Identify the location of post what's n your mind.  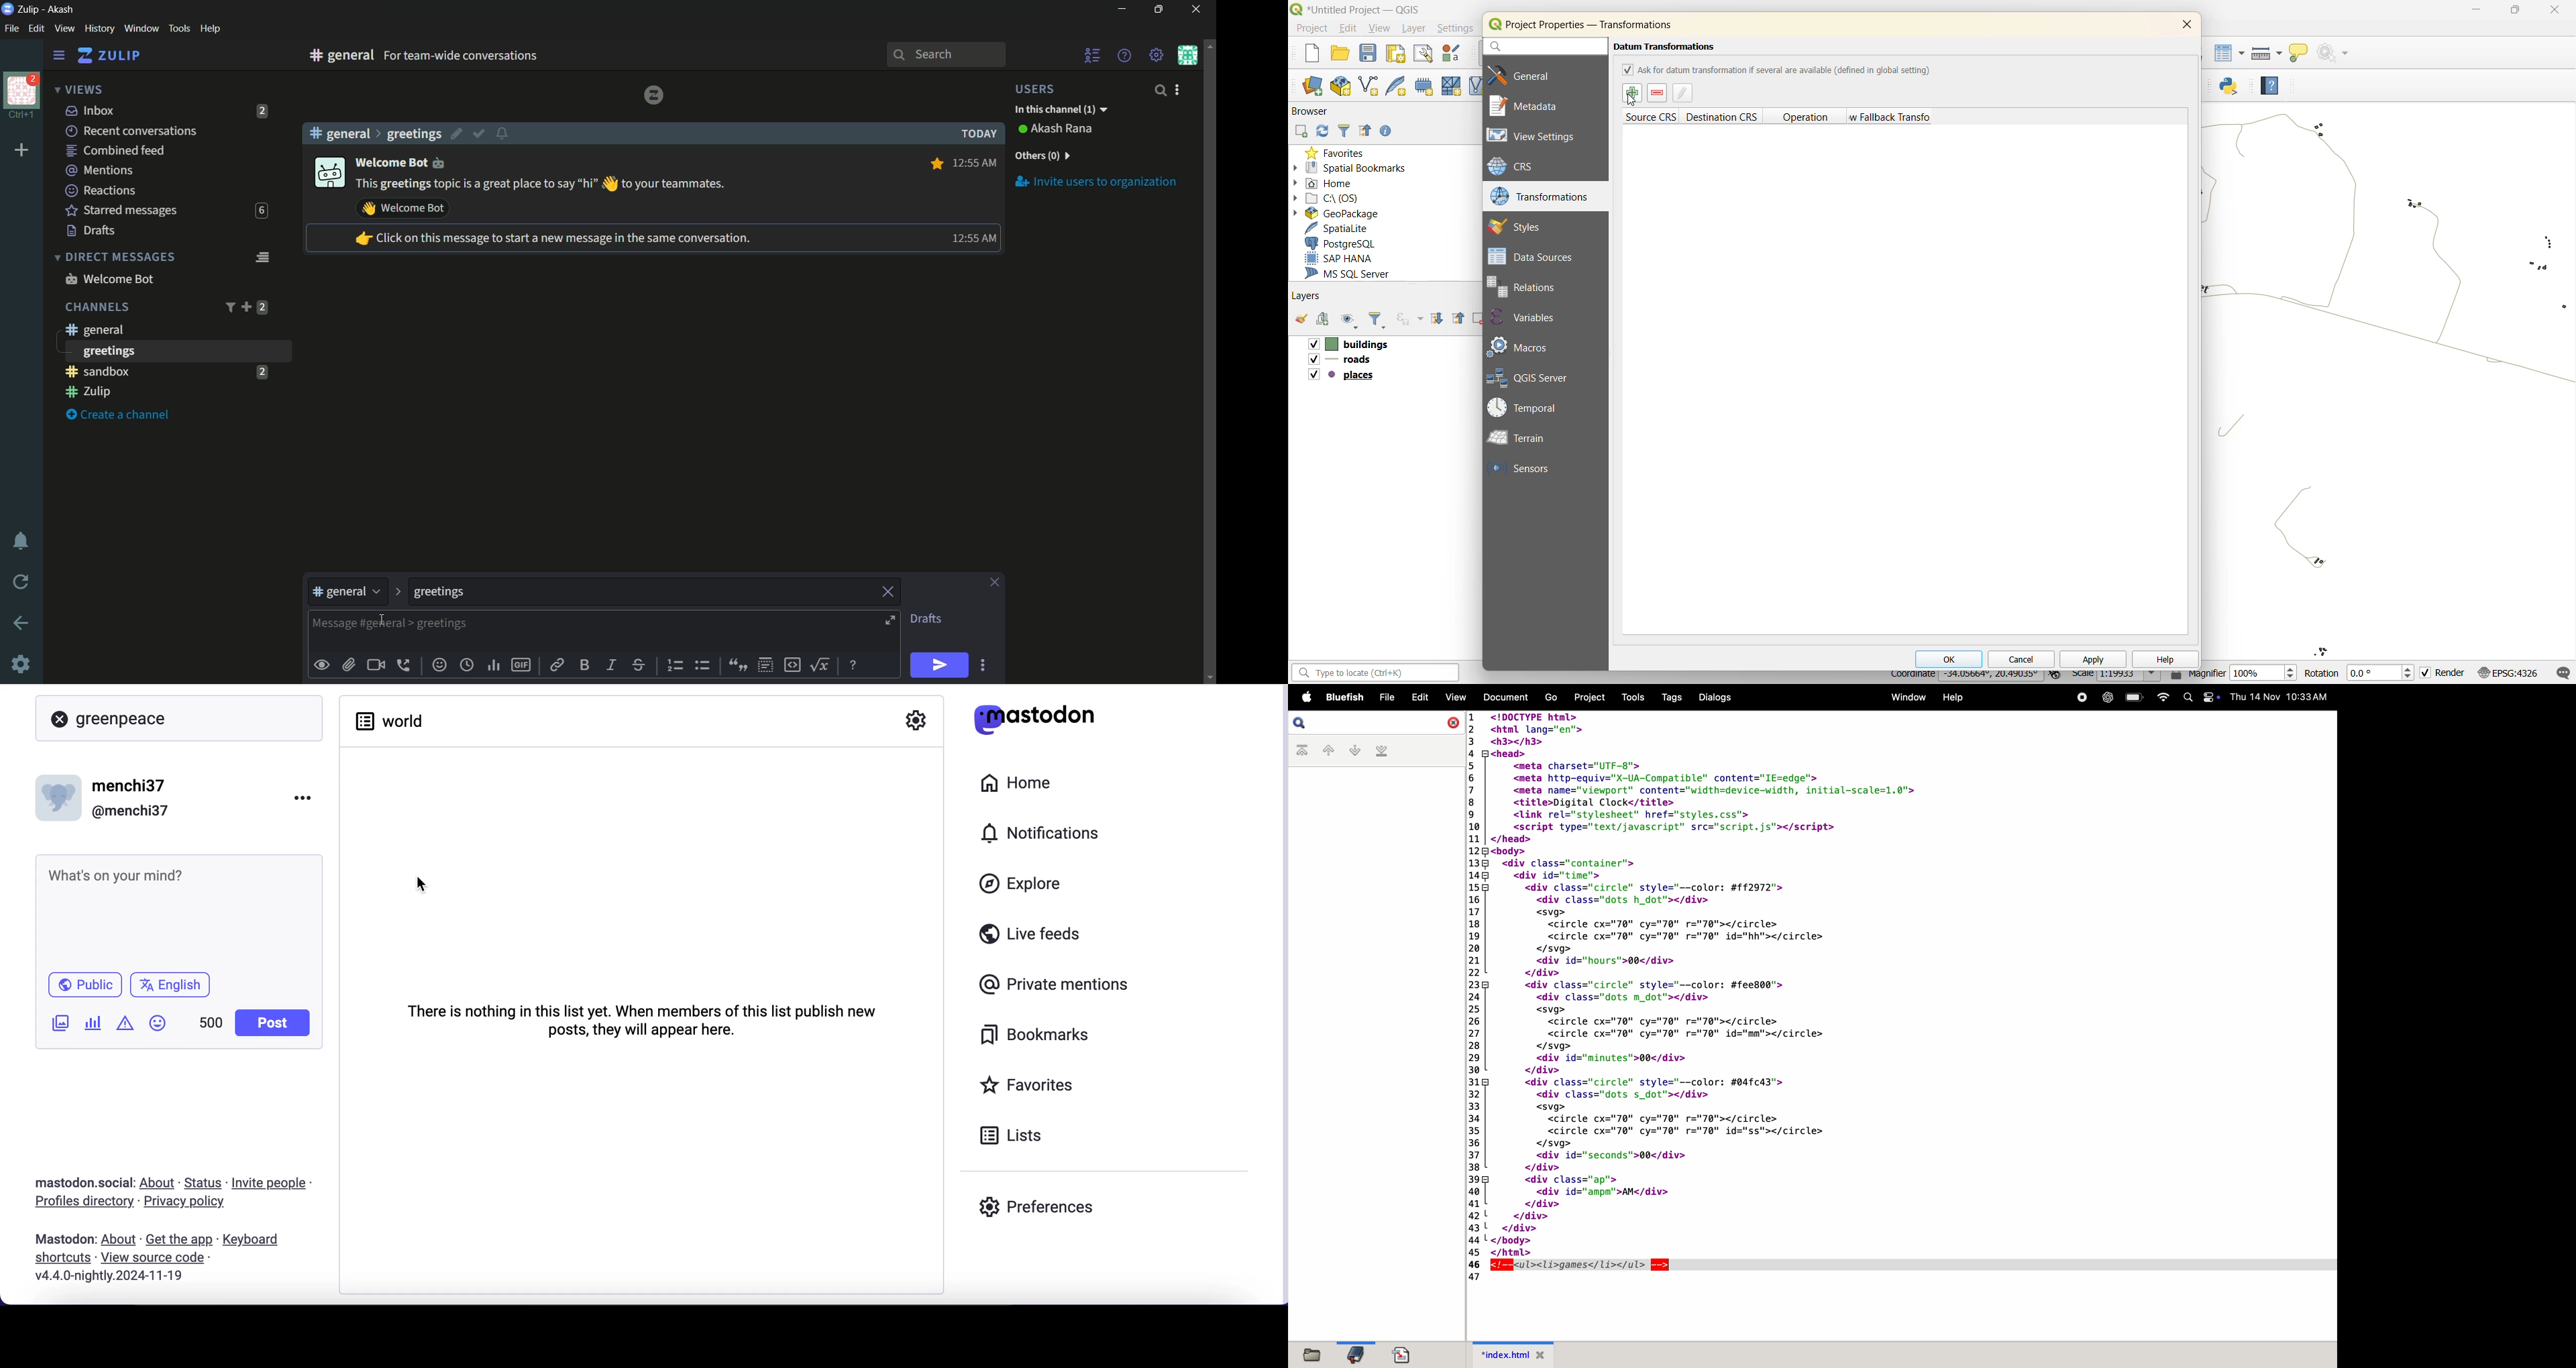
(179, 911).